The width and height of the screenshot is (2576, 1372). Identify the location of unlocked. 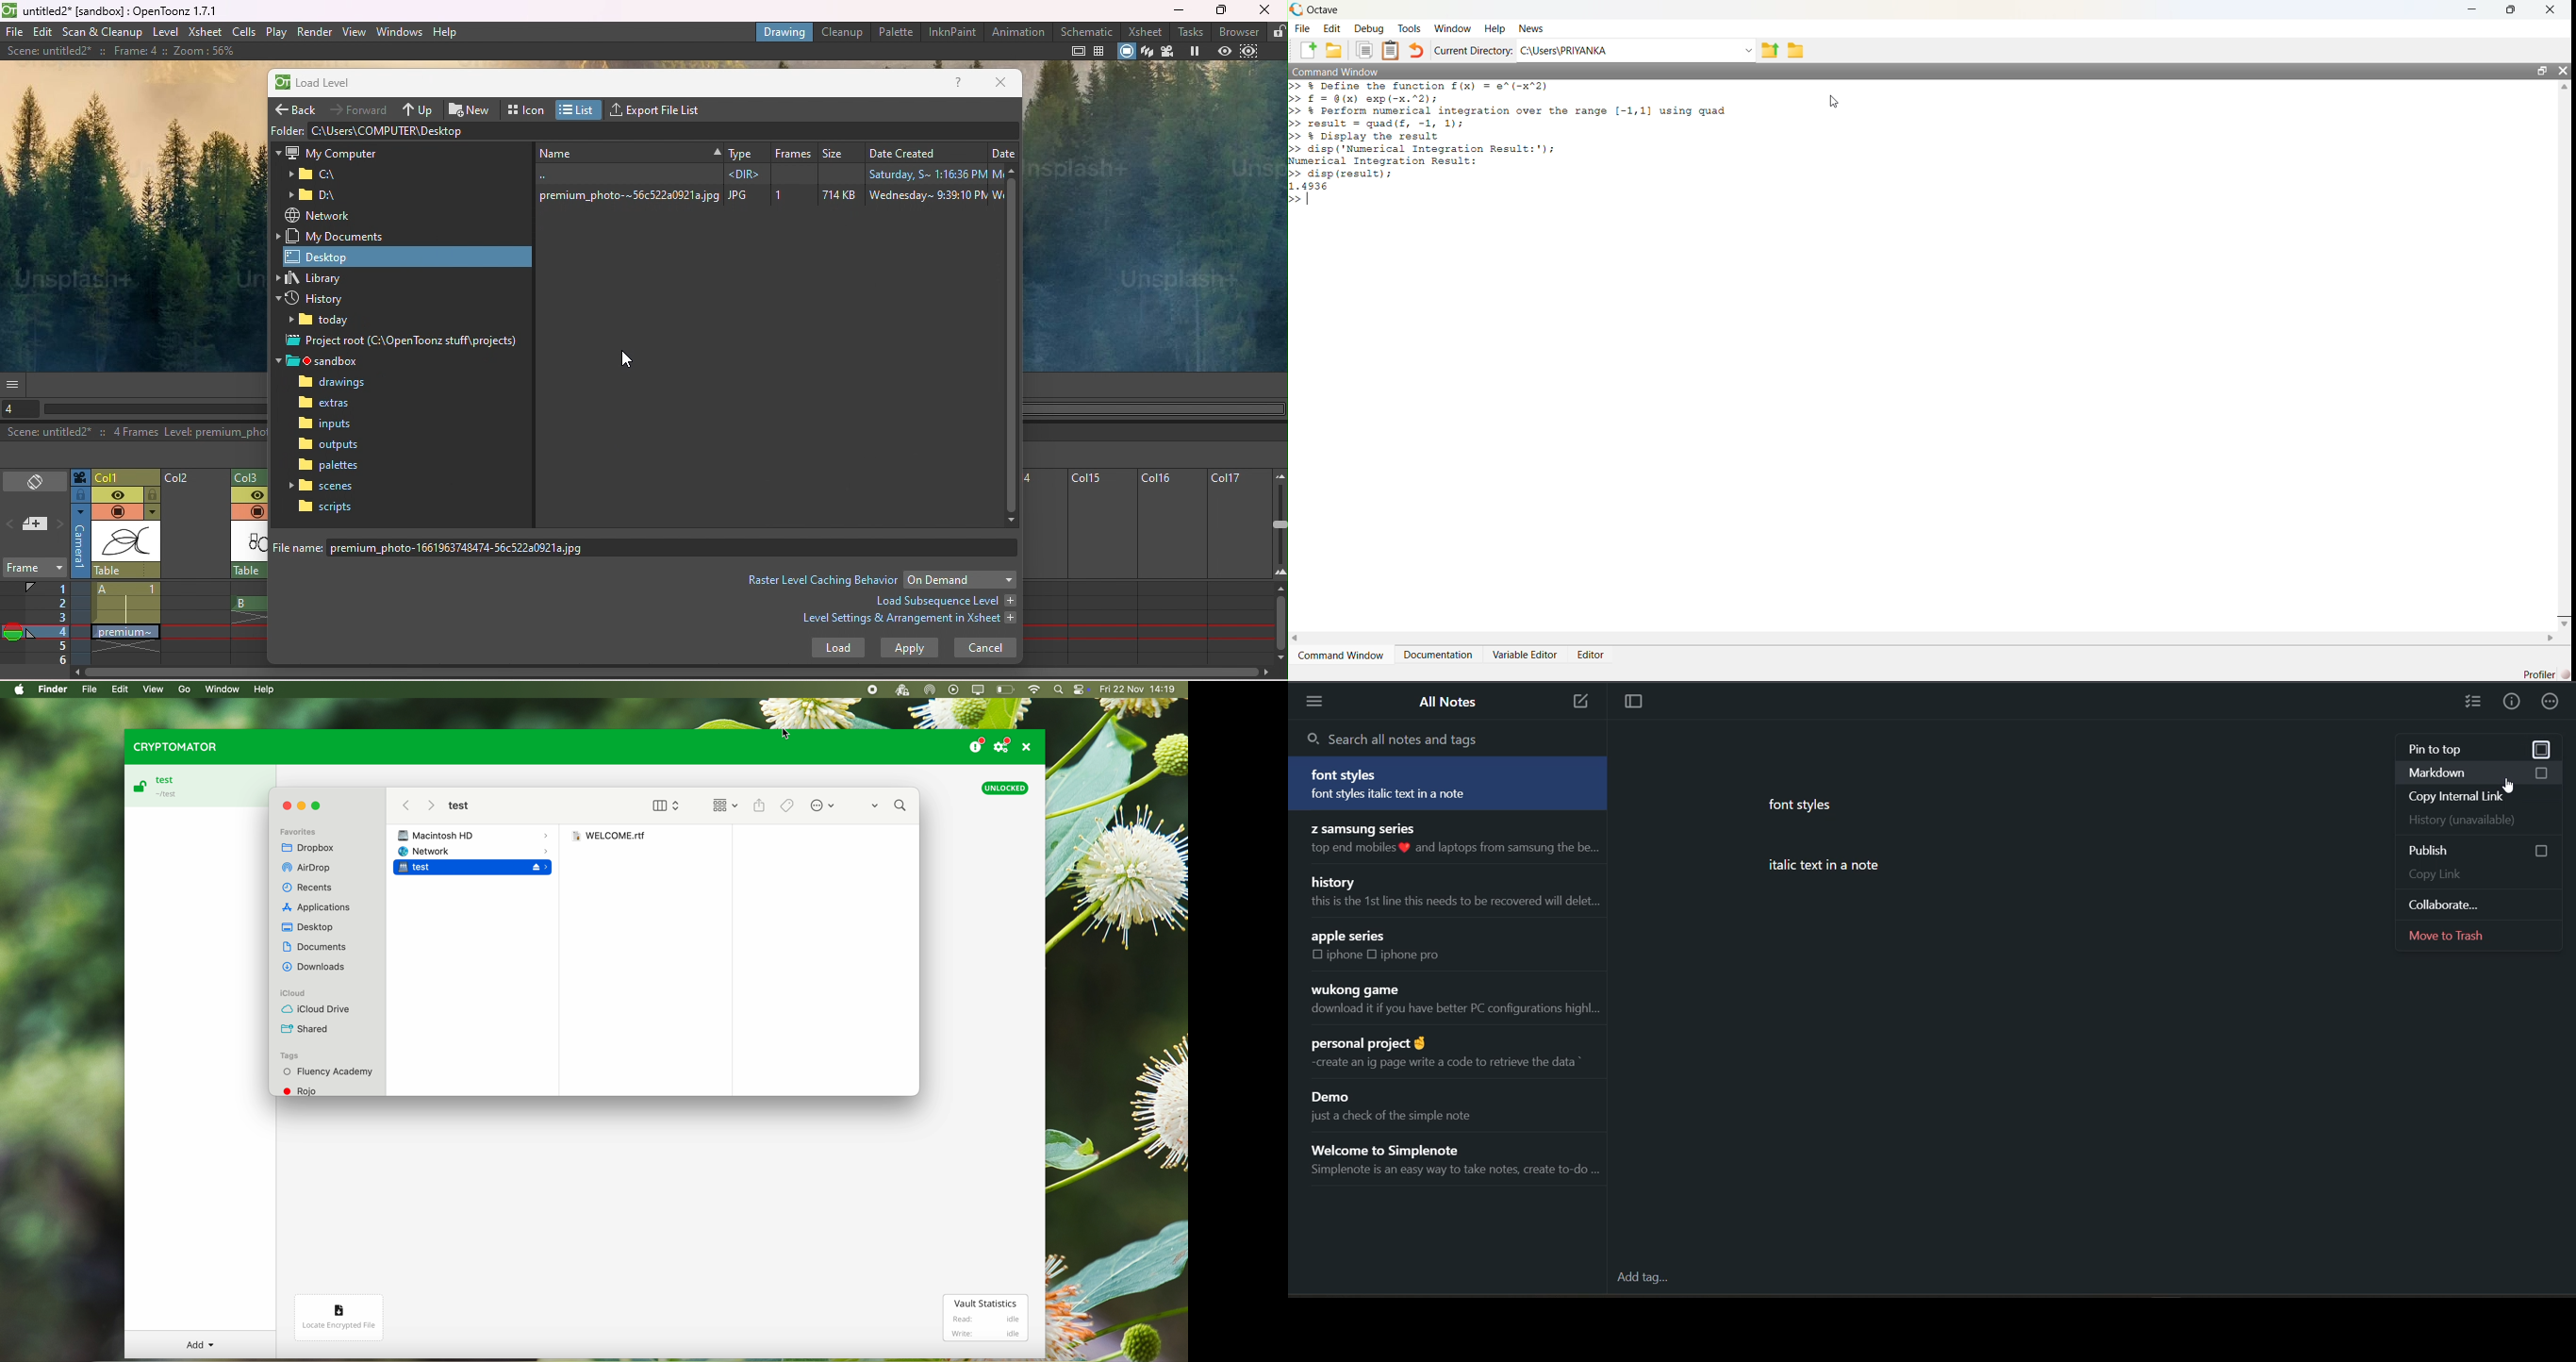
(1007, 788).